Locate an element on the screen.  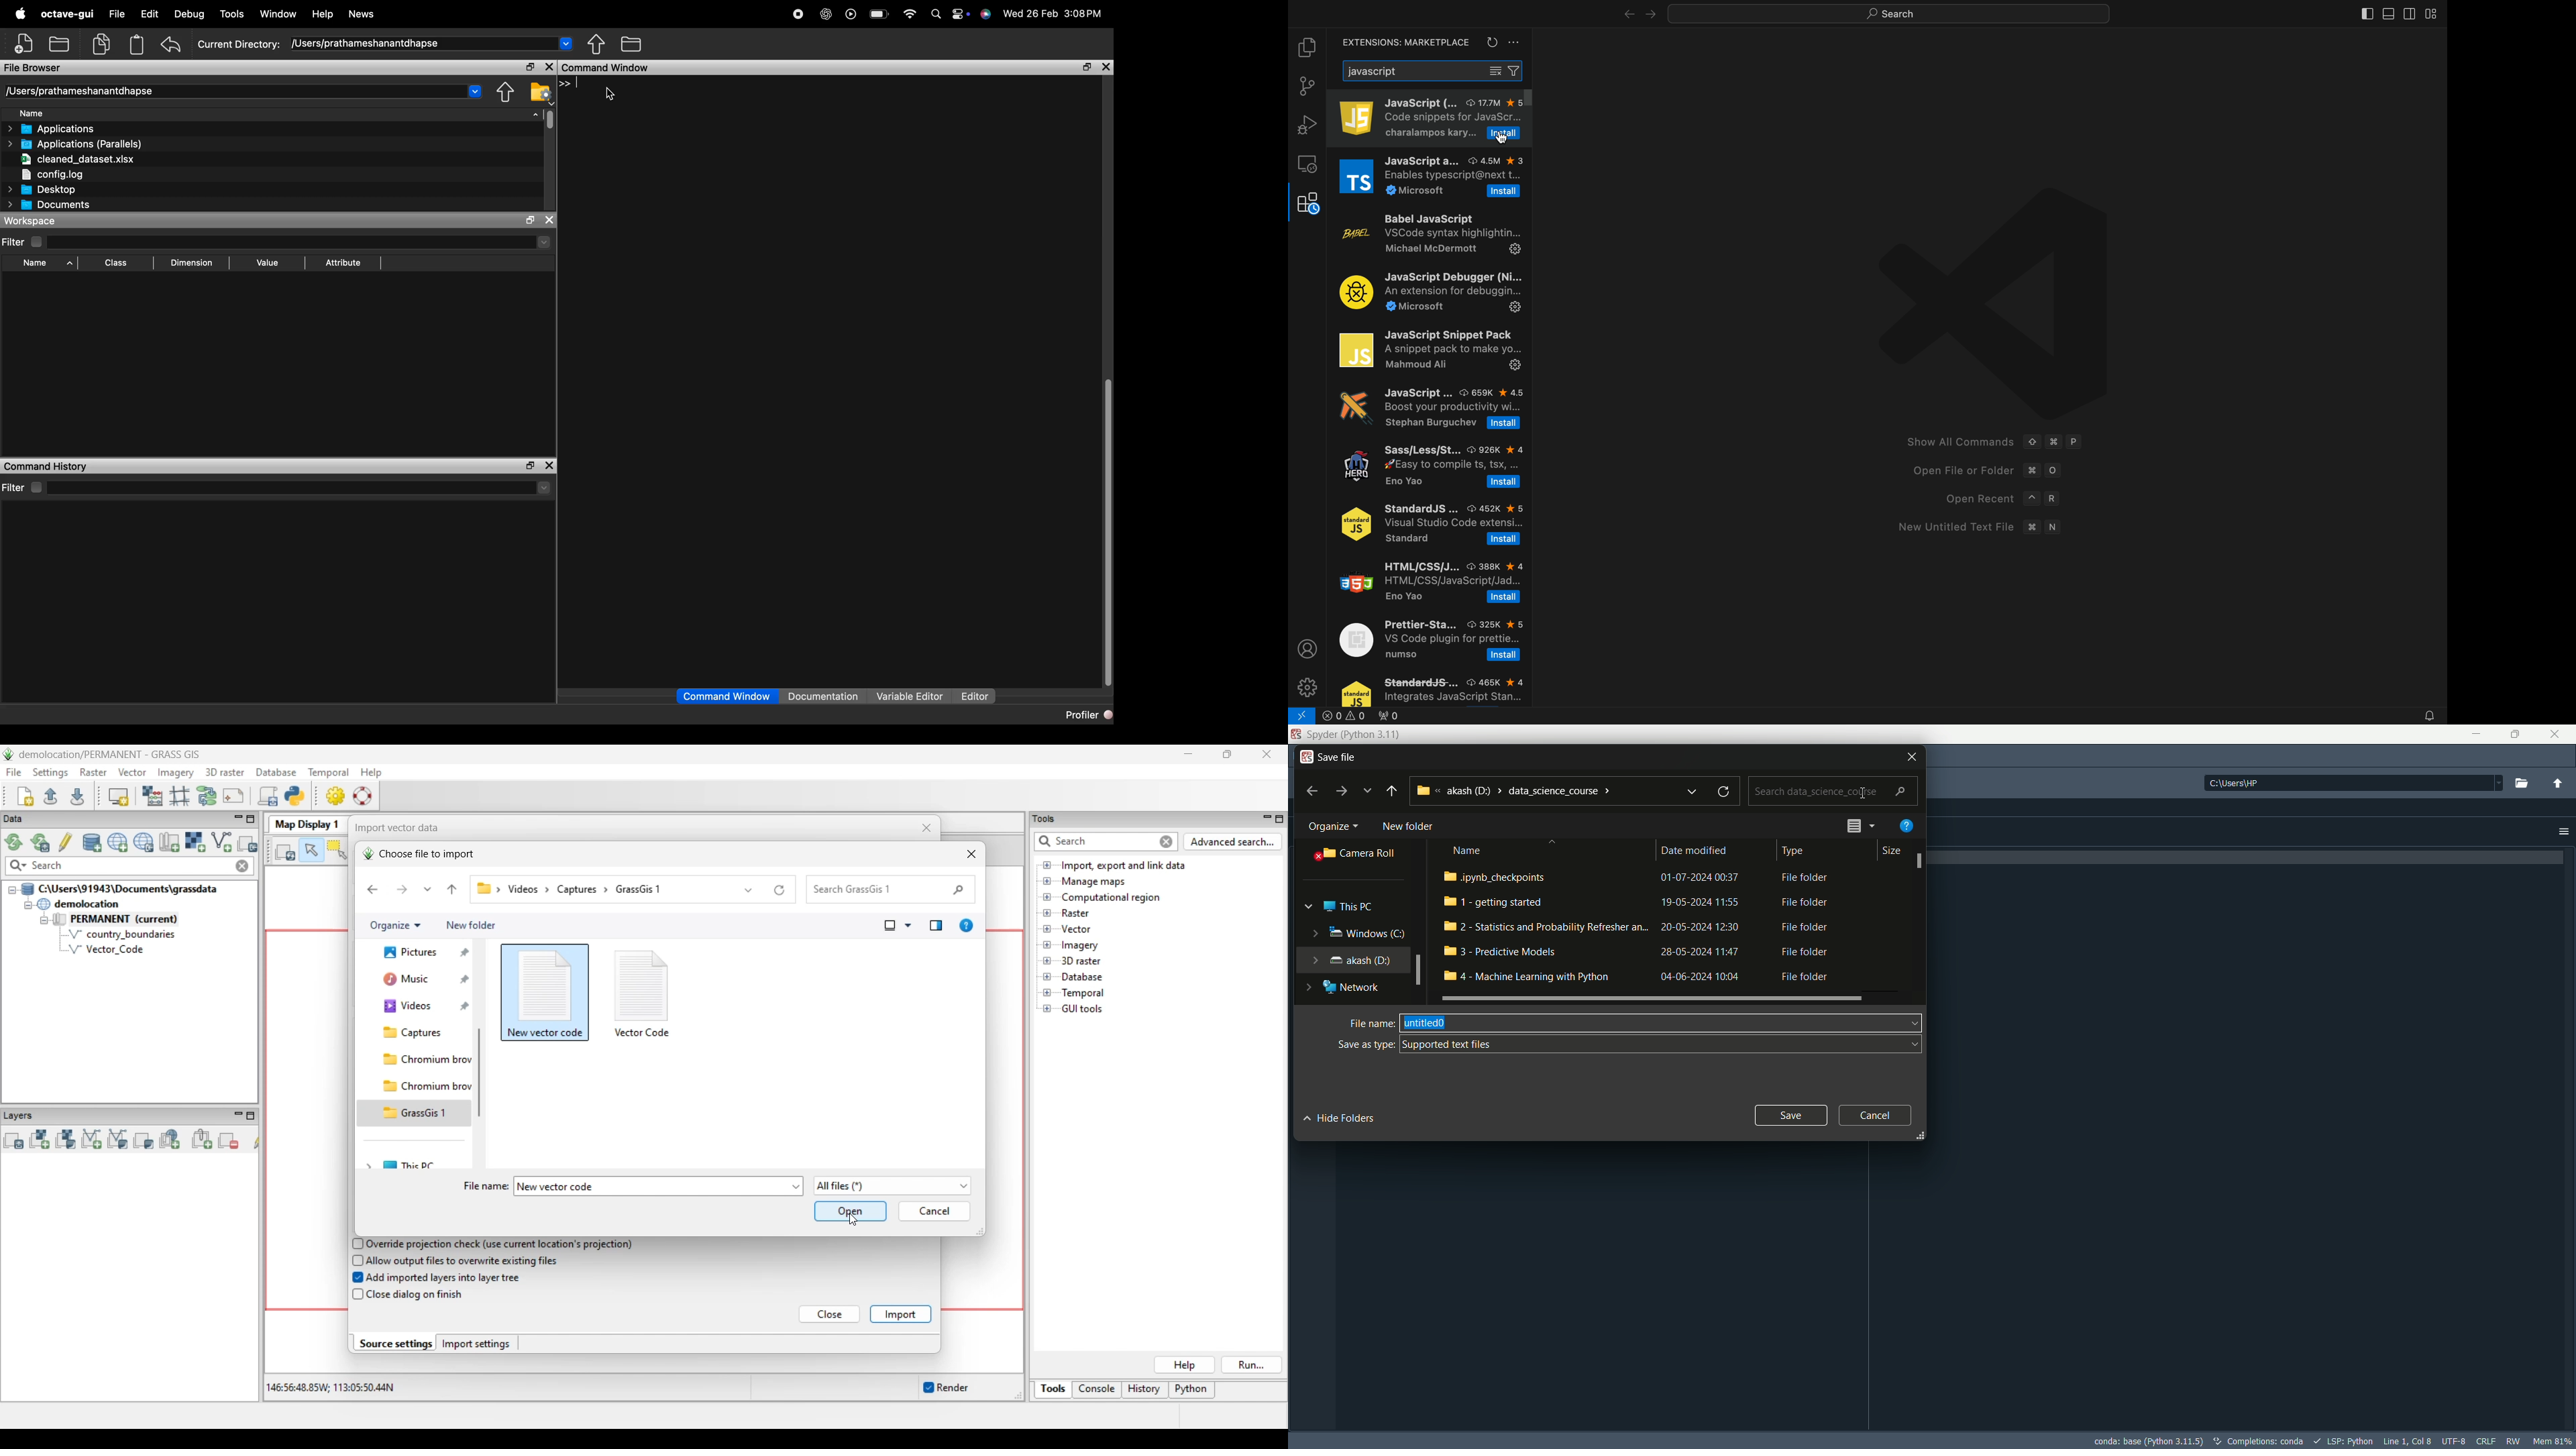
settings is located at coordinates (1309, 685).